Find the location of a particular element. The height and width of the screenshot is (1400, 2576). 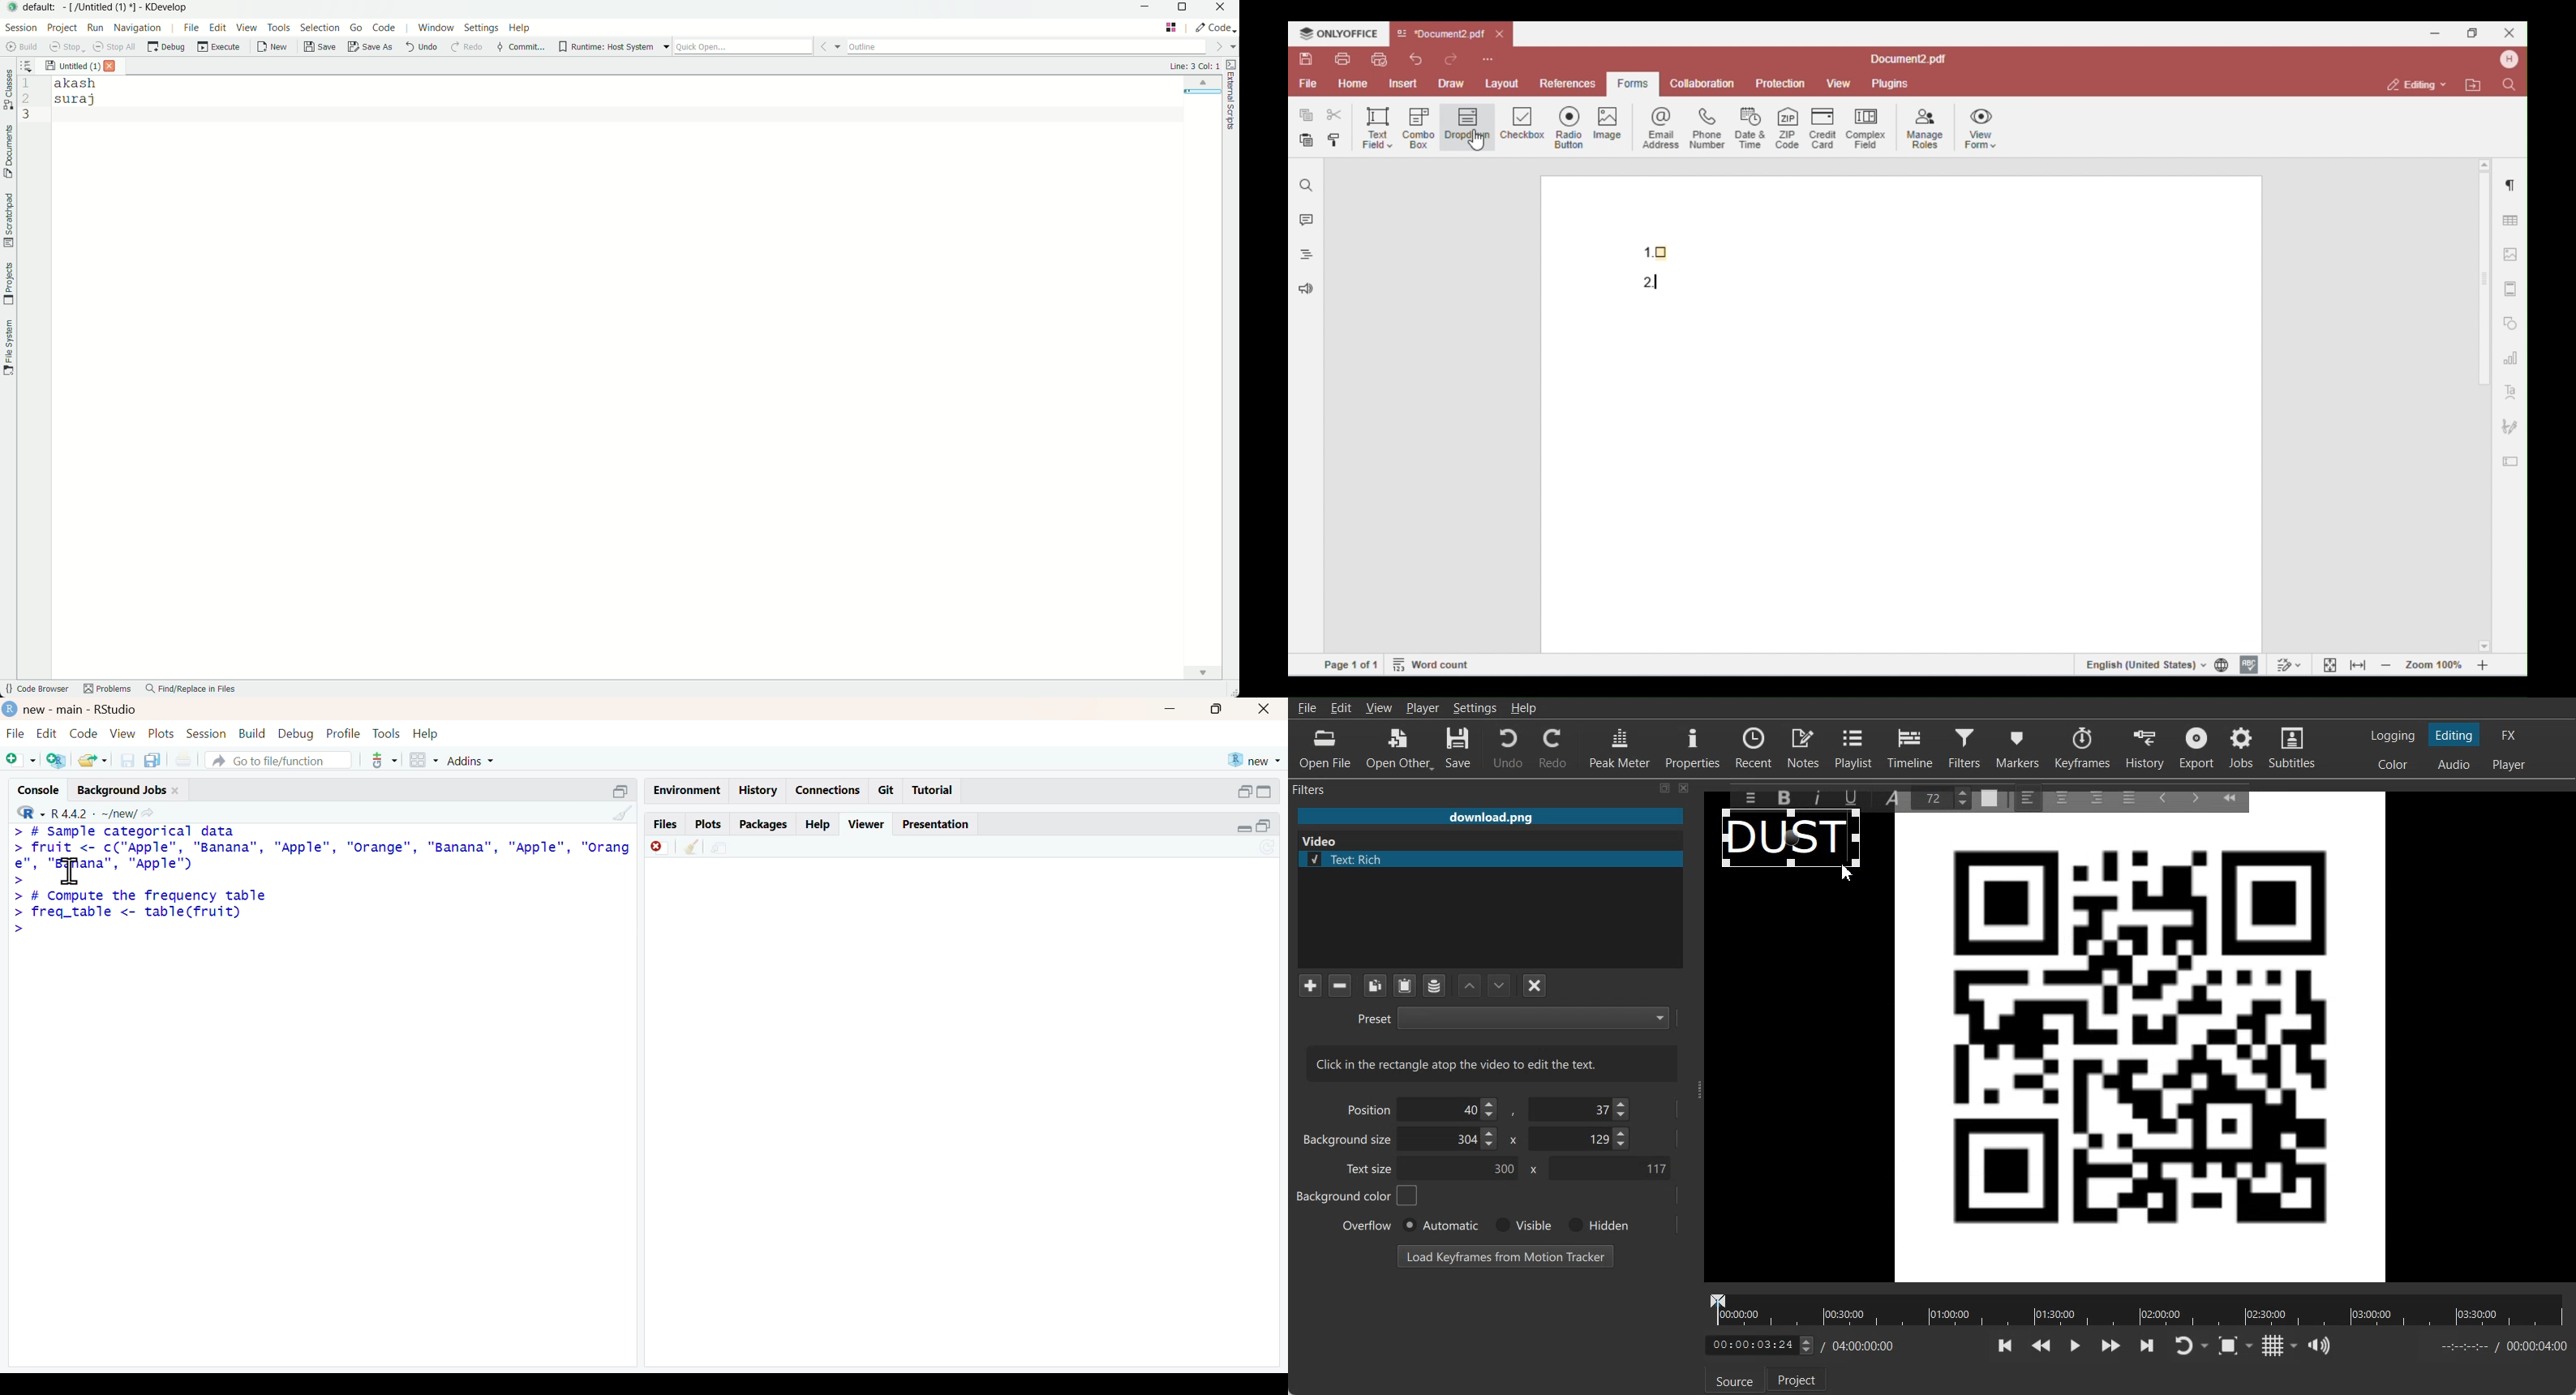

Background size Y- Co-ordinate is located at coordinates (1581, 1140).